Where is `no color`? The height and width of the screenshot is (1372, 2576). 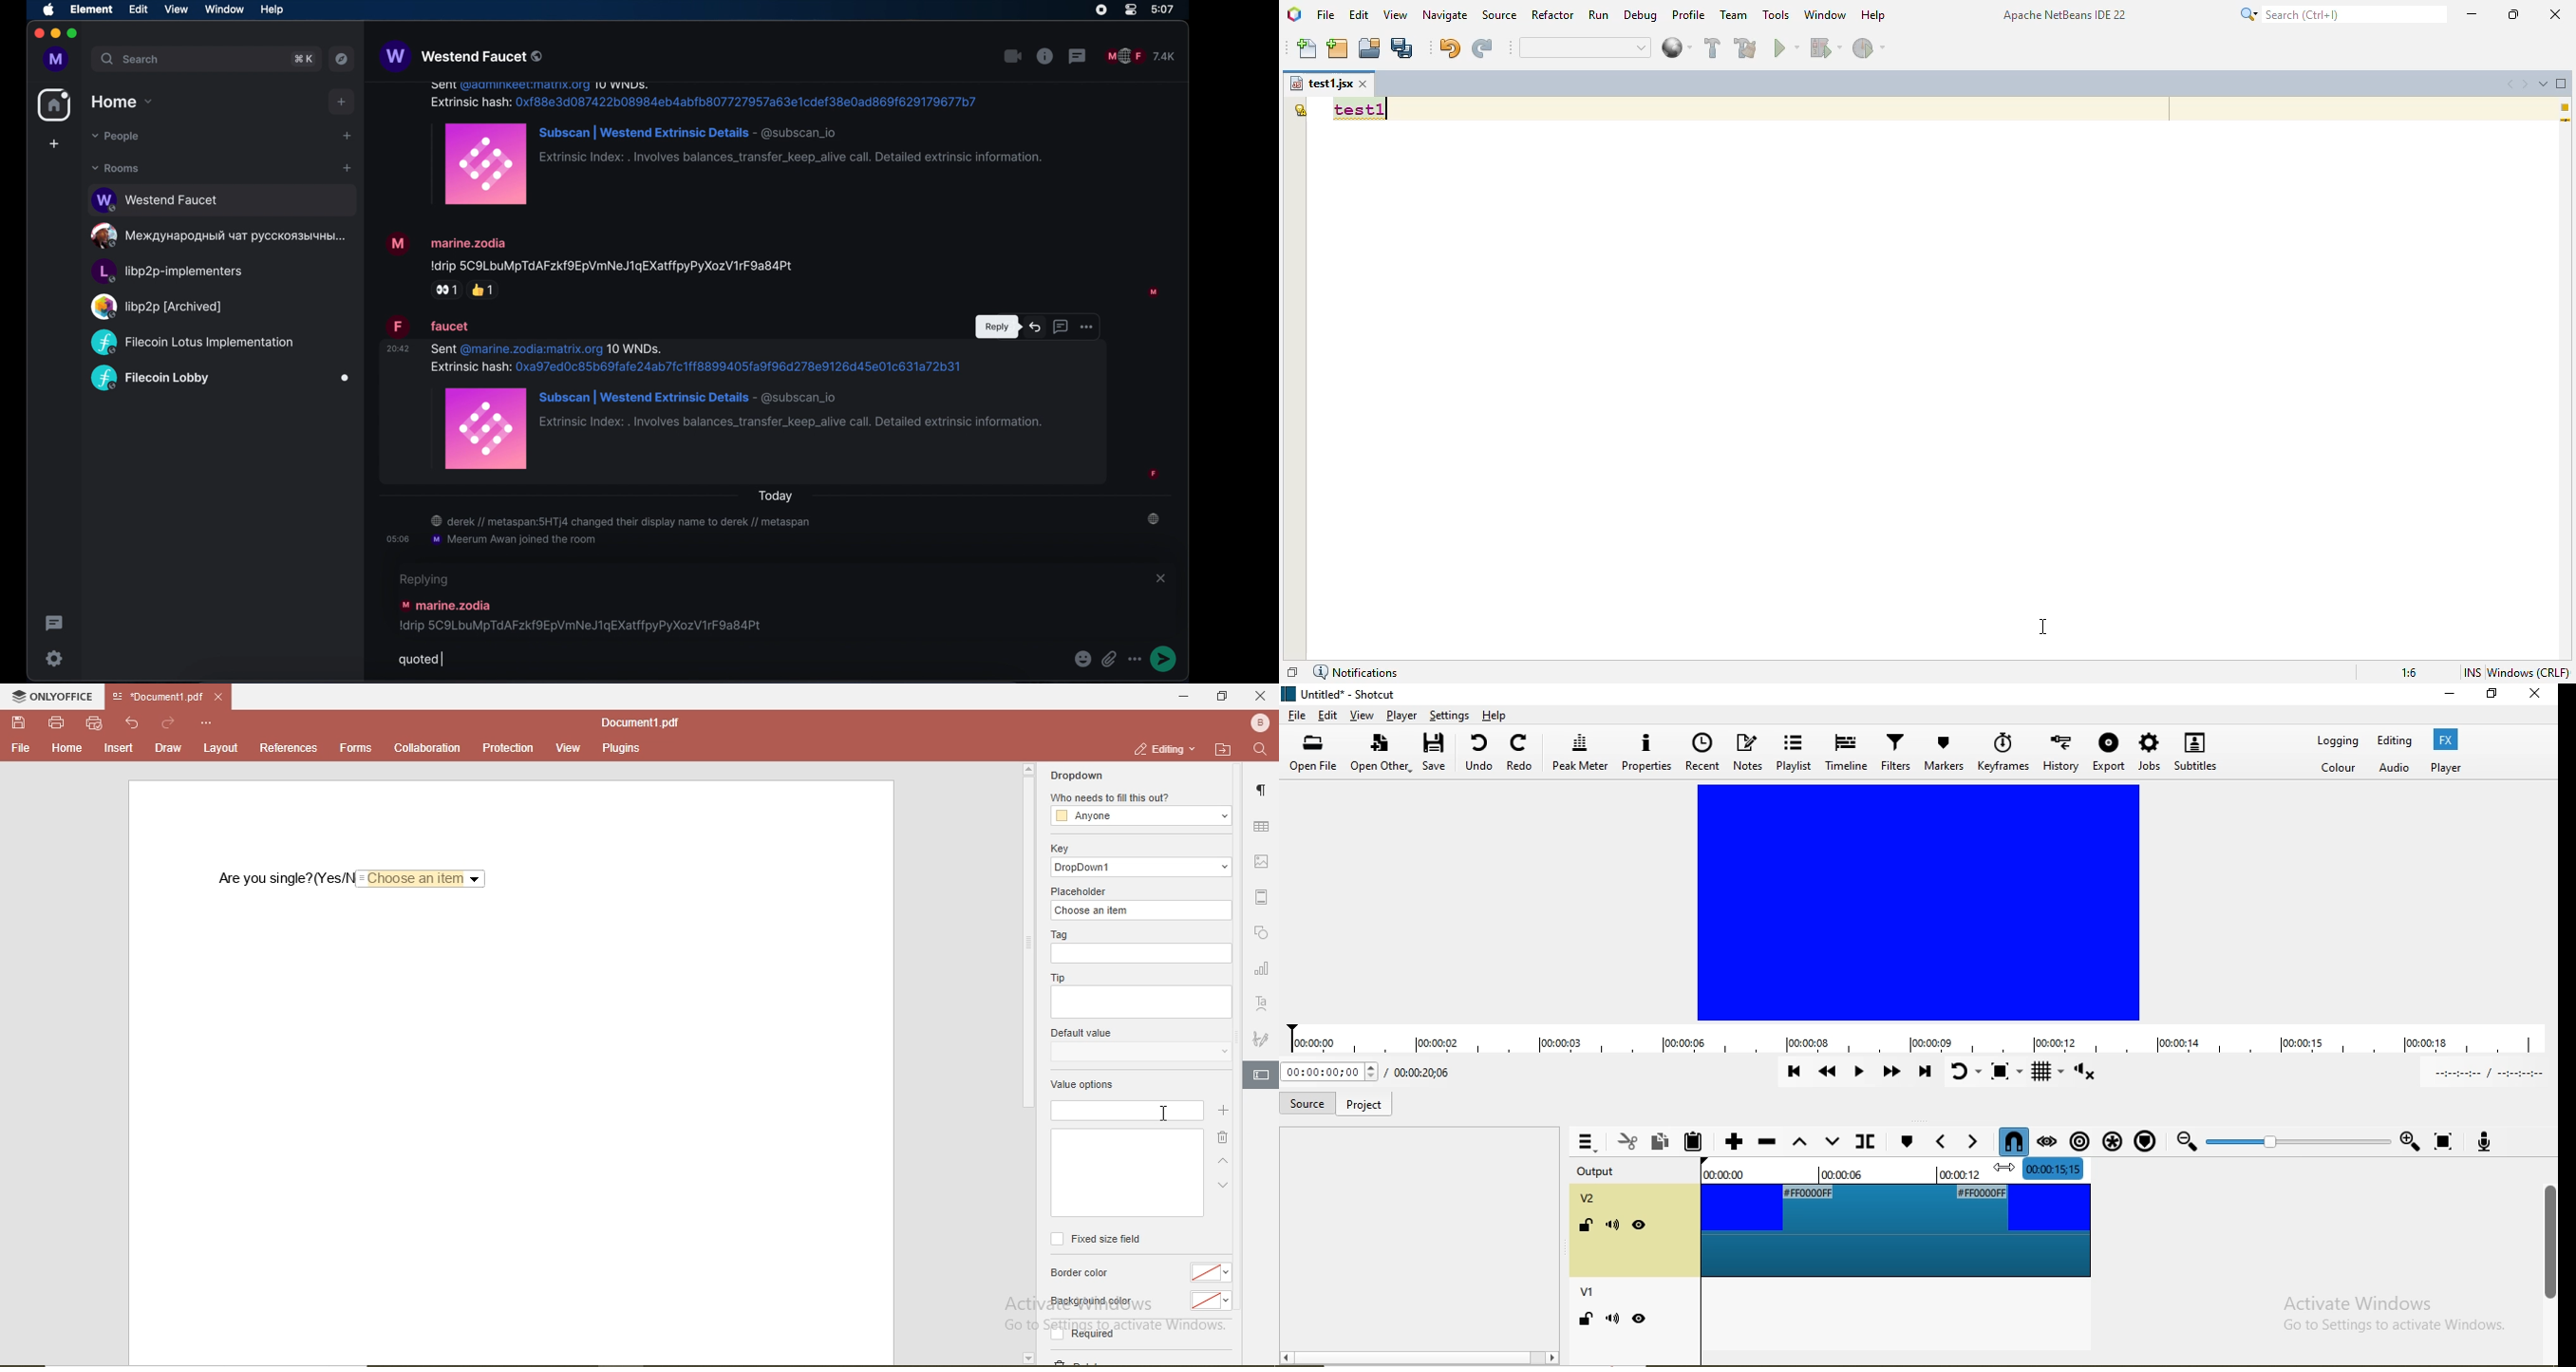
no color is located at coordinates (1210, 1273).